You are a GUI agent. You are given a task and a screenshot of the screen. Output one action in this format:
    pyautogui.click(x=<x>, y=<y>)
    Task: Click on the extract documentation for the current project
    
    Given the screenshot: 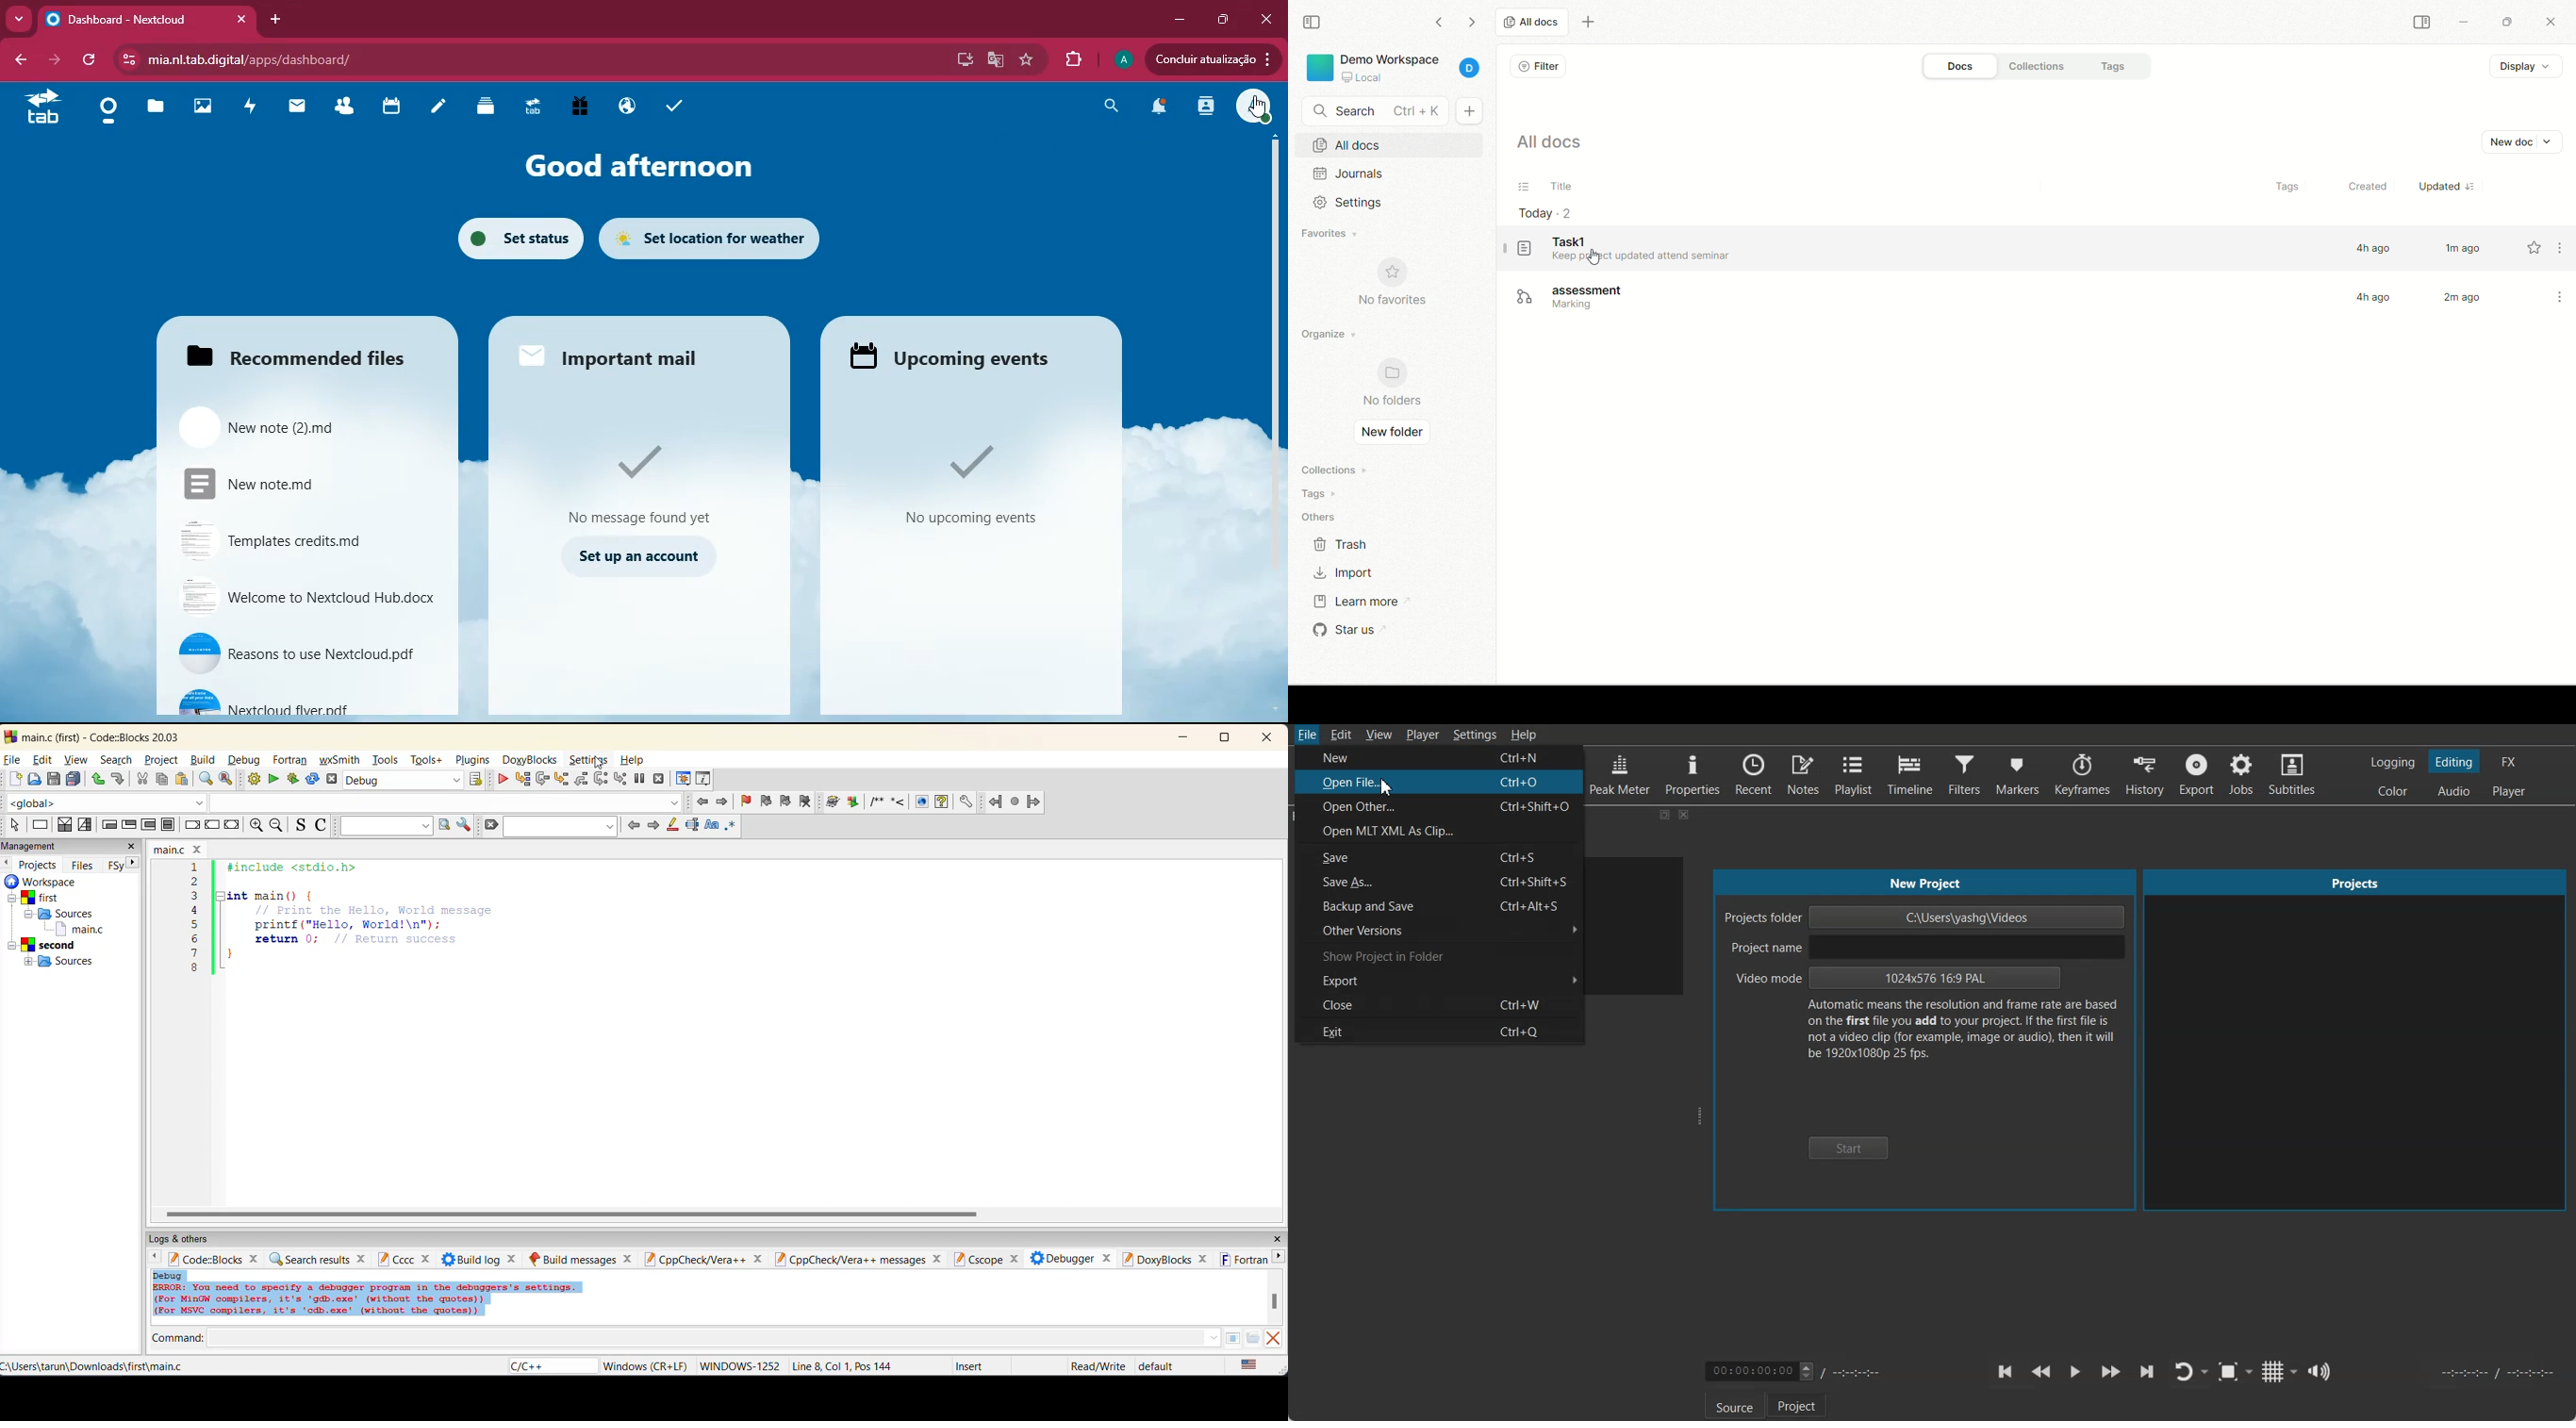 What is the action you would take?
    pyautogui.click(x=852, y=805)
    